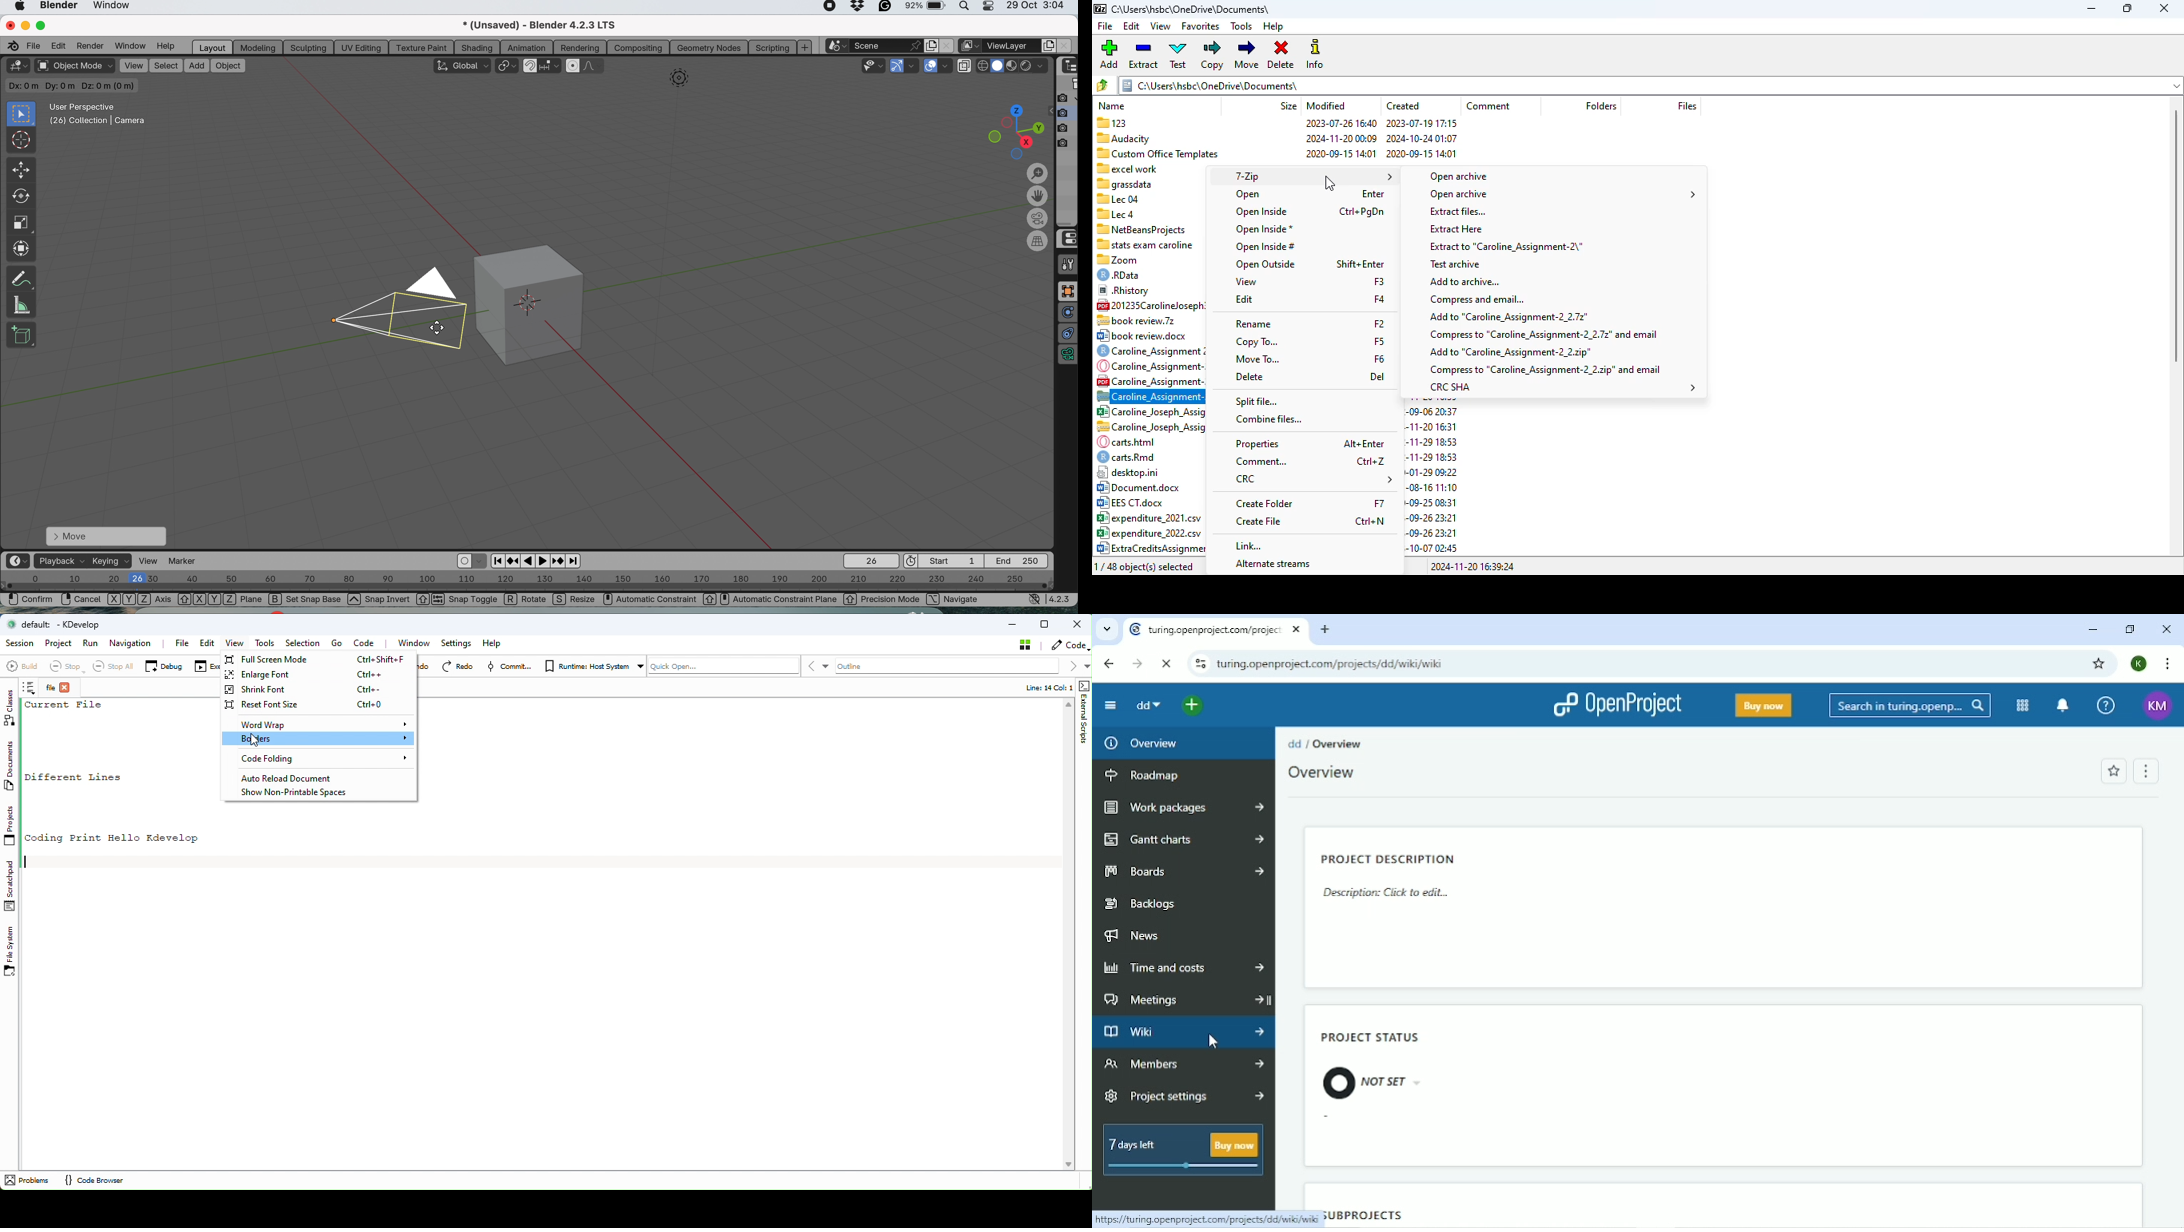 This screenshot has height=1232, width=2184. What do you see at coordinates (723, 665) in the screenshot?
I see `Quick Open` at bounding box center [723, 665].